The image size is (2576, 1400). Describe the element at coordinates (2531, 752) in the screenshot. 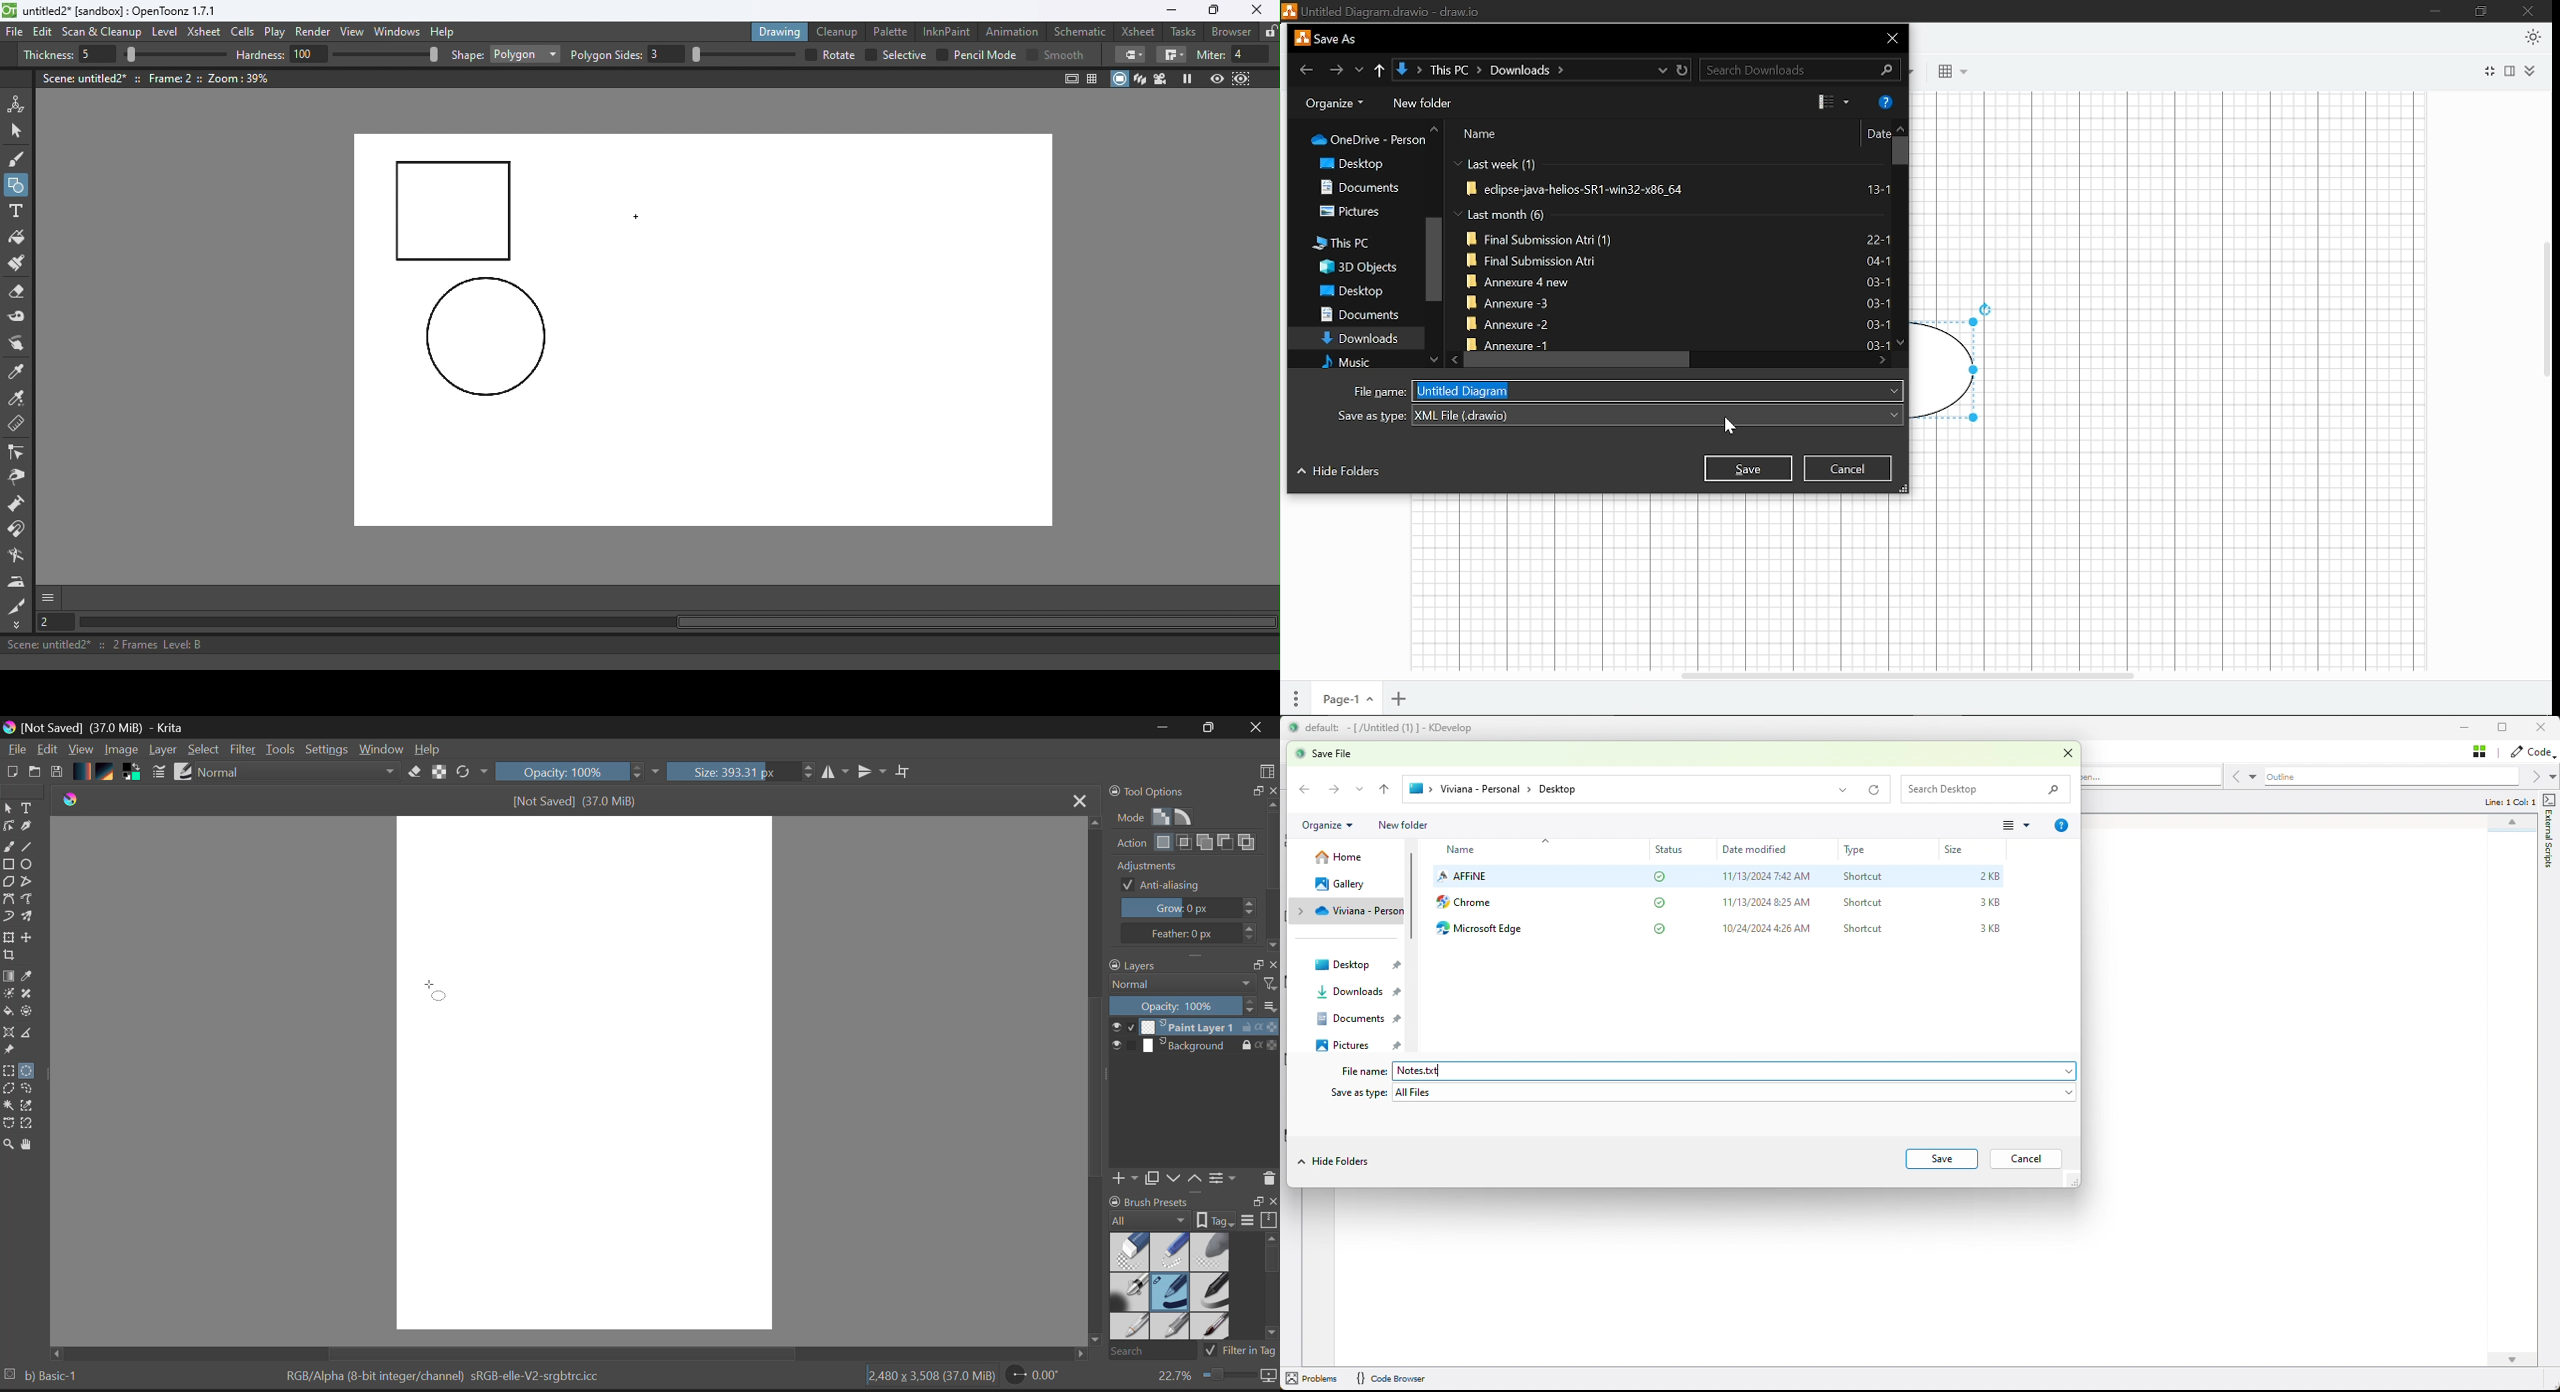

I see `code` at that location.